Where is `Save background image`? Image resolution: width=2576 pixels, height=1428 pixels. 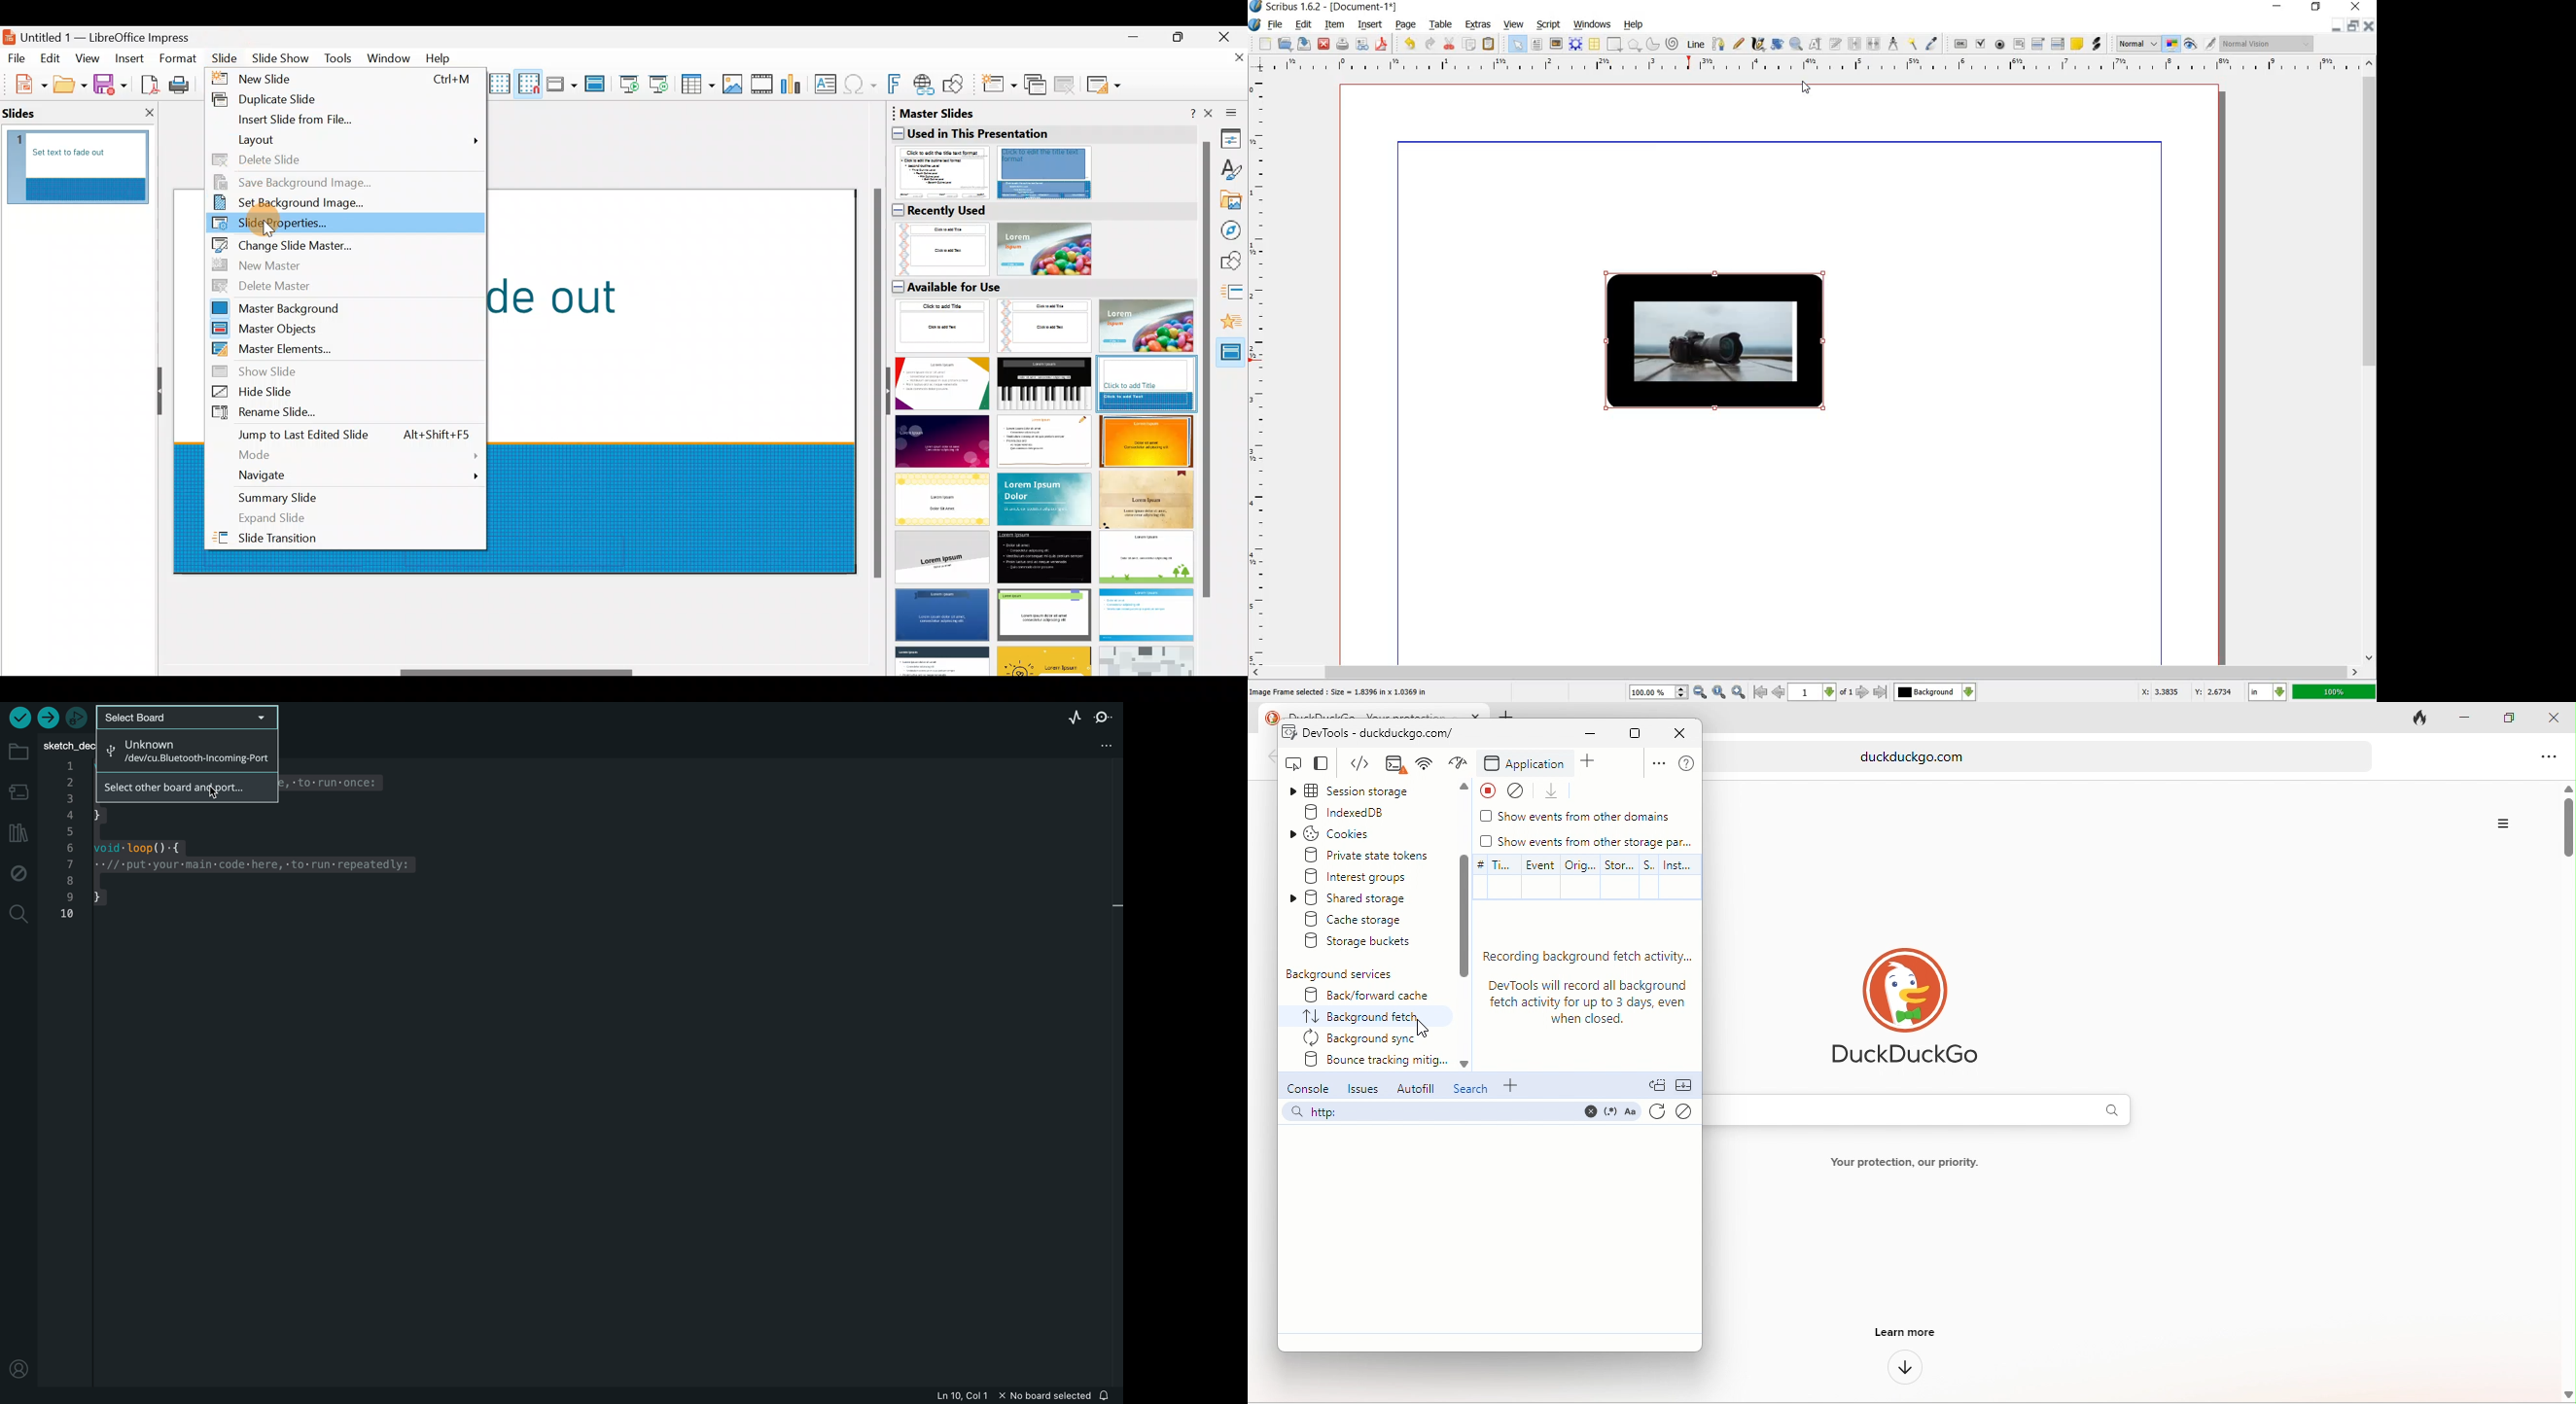 Save background image is located at coordinates (351, 183).